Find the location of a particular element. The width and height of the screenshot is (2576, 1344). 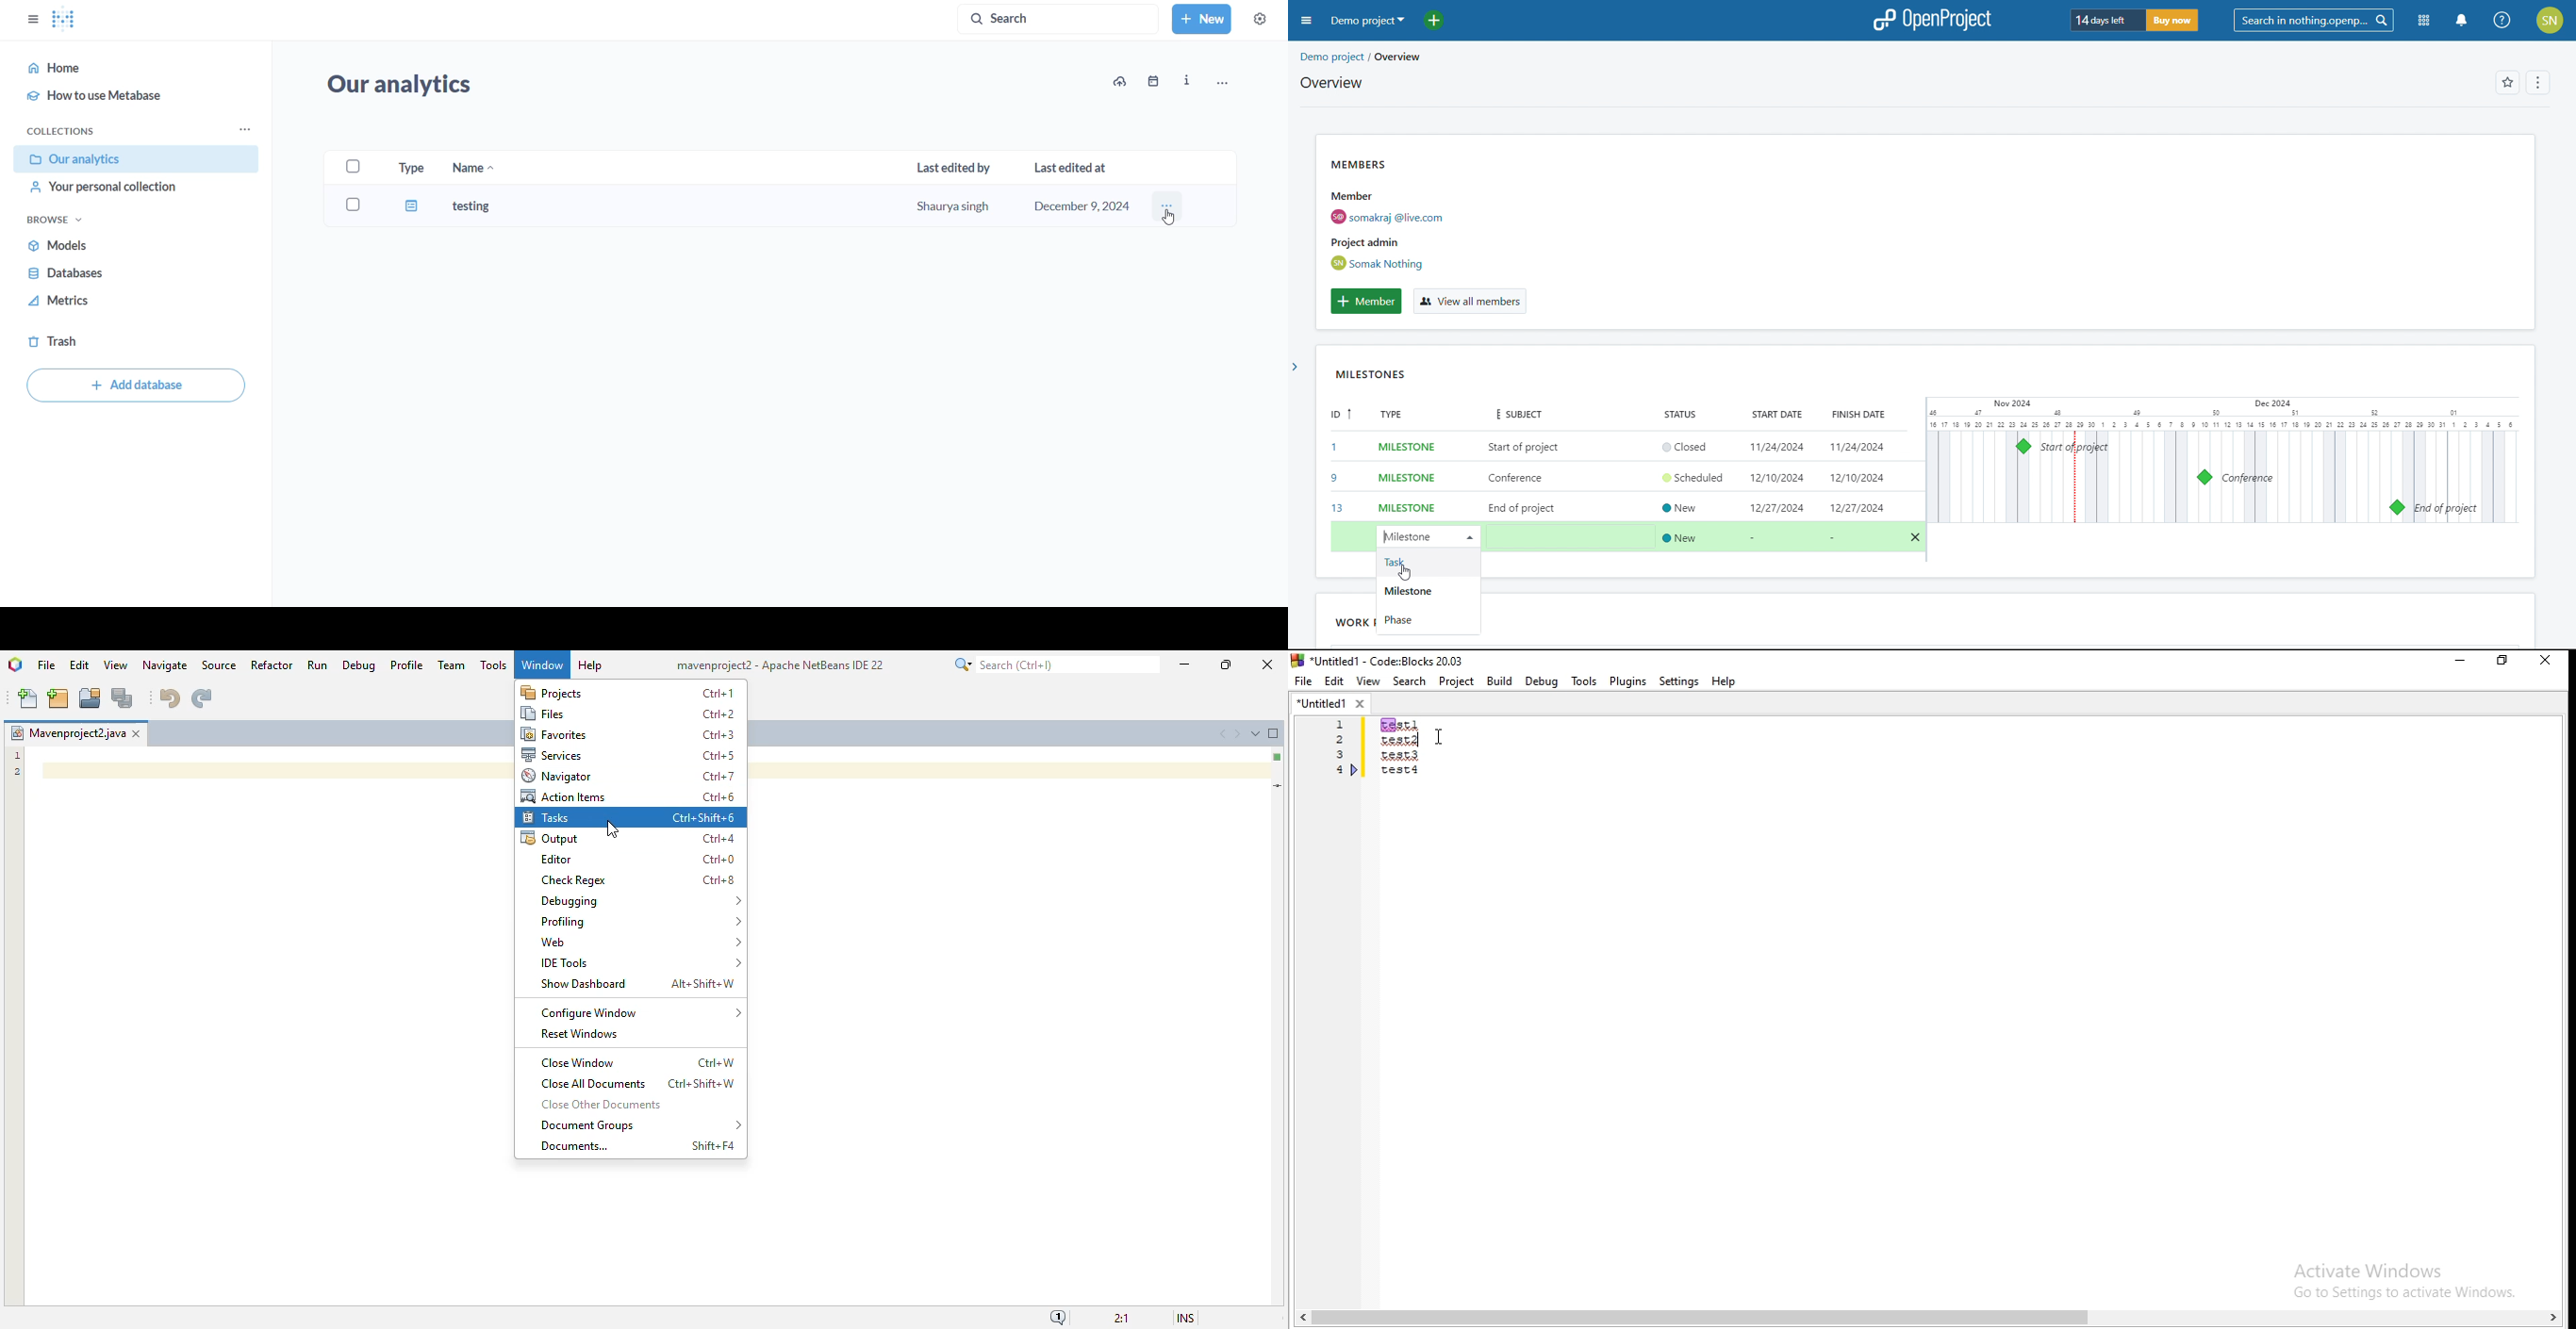

notifications is located at coordinates (1058, 1317).